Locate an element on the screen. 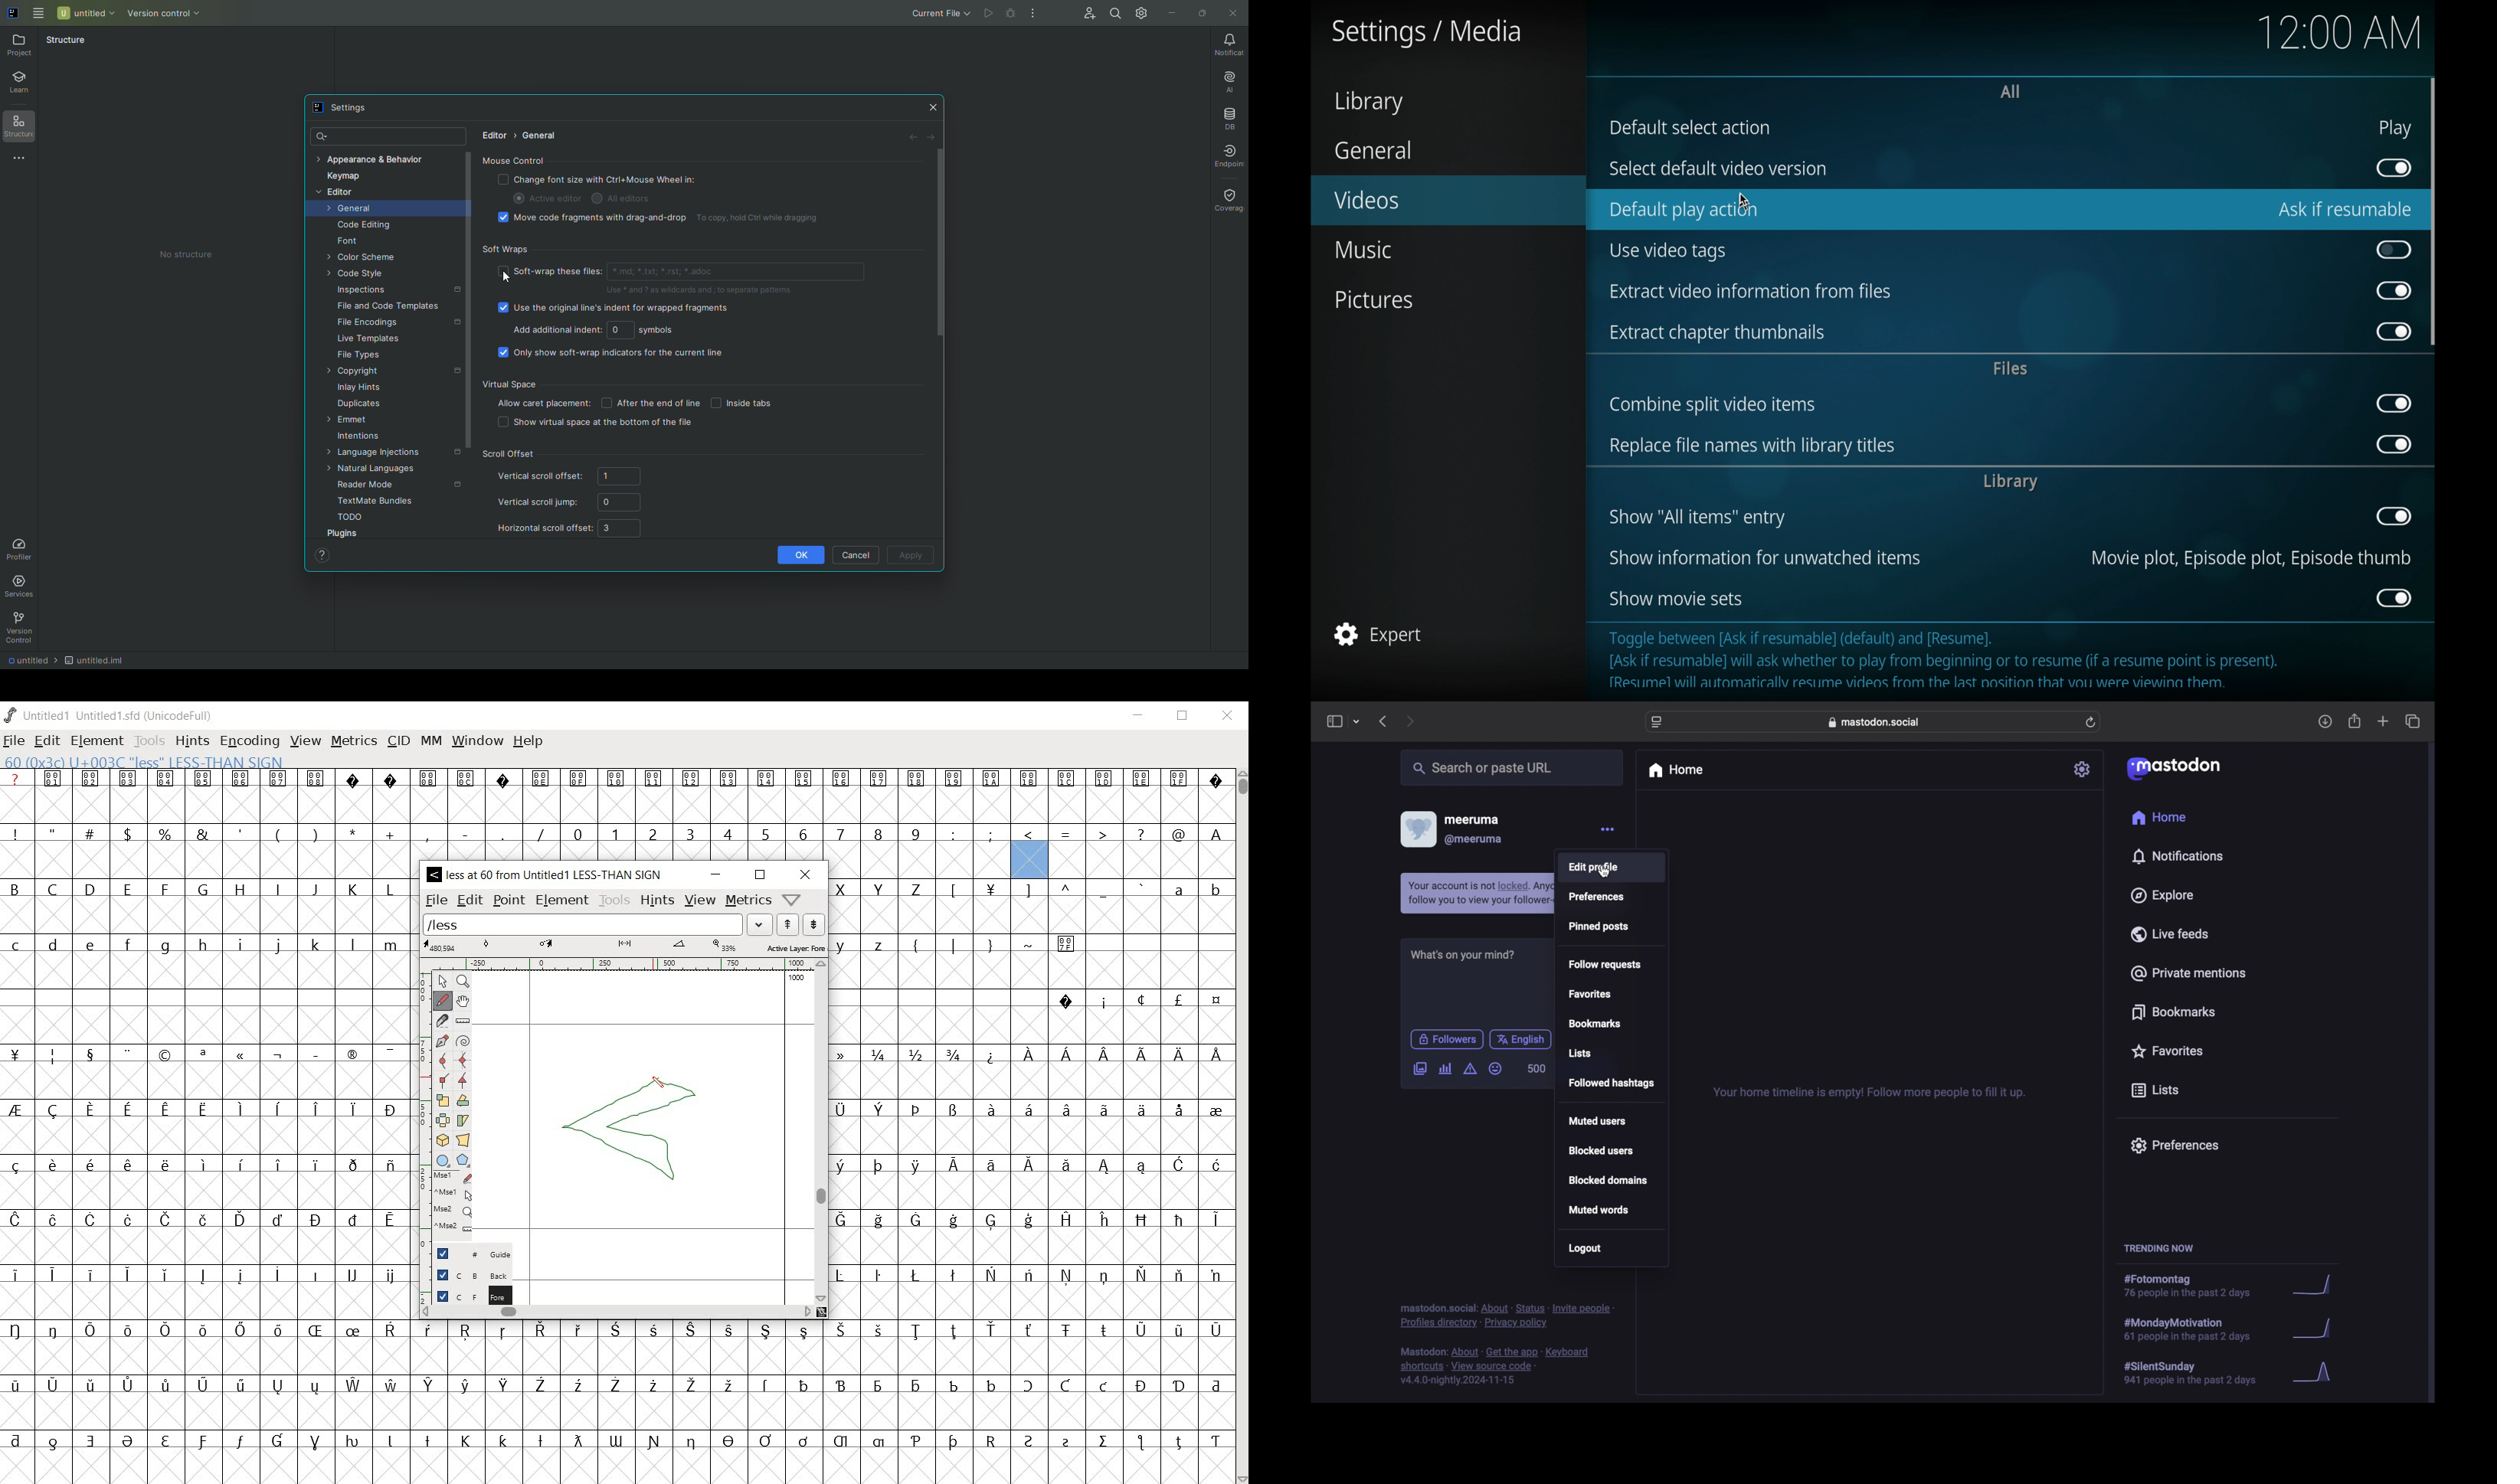 The width and height of the screenshot is (2520, 1484). toggle button is located at coordinates (2396, 403).